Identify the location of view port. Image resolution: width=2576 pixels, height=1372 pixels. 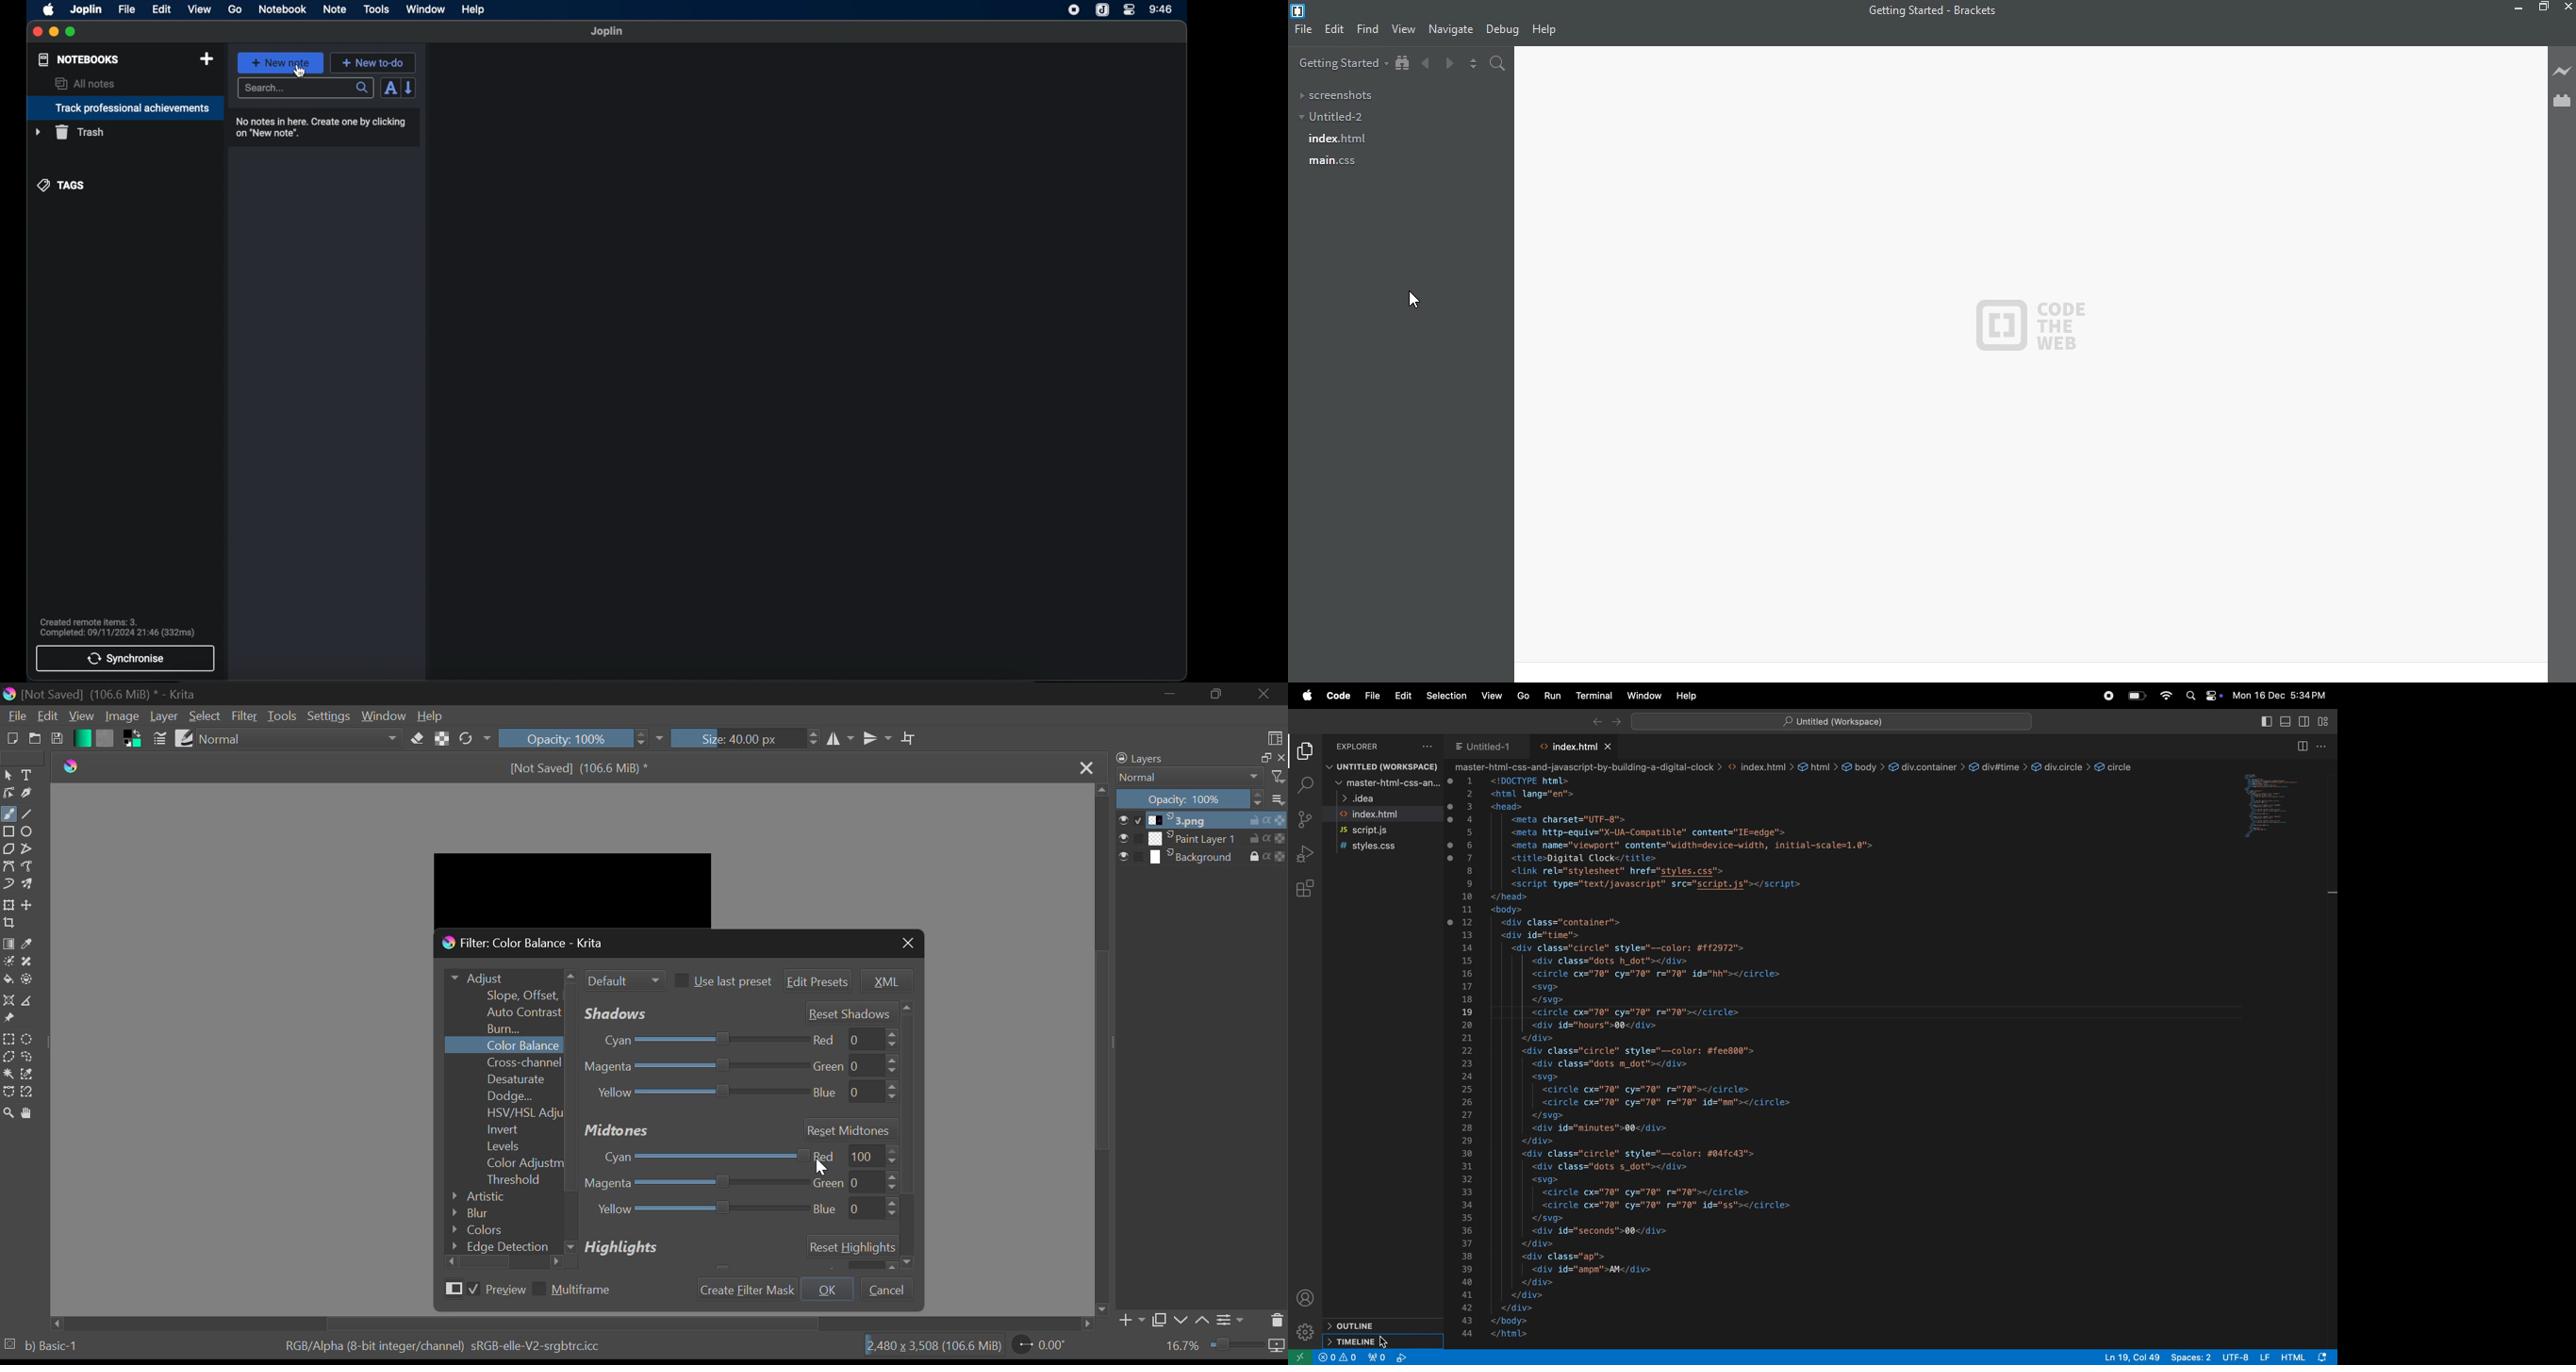
(1388, 1358).